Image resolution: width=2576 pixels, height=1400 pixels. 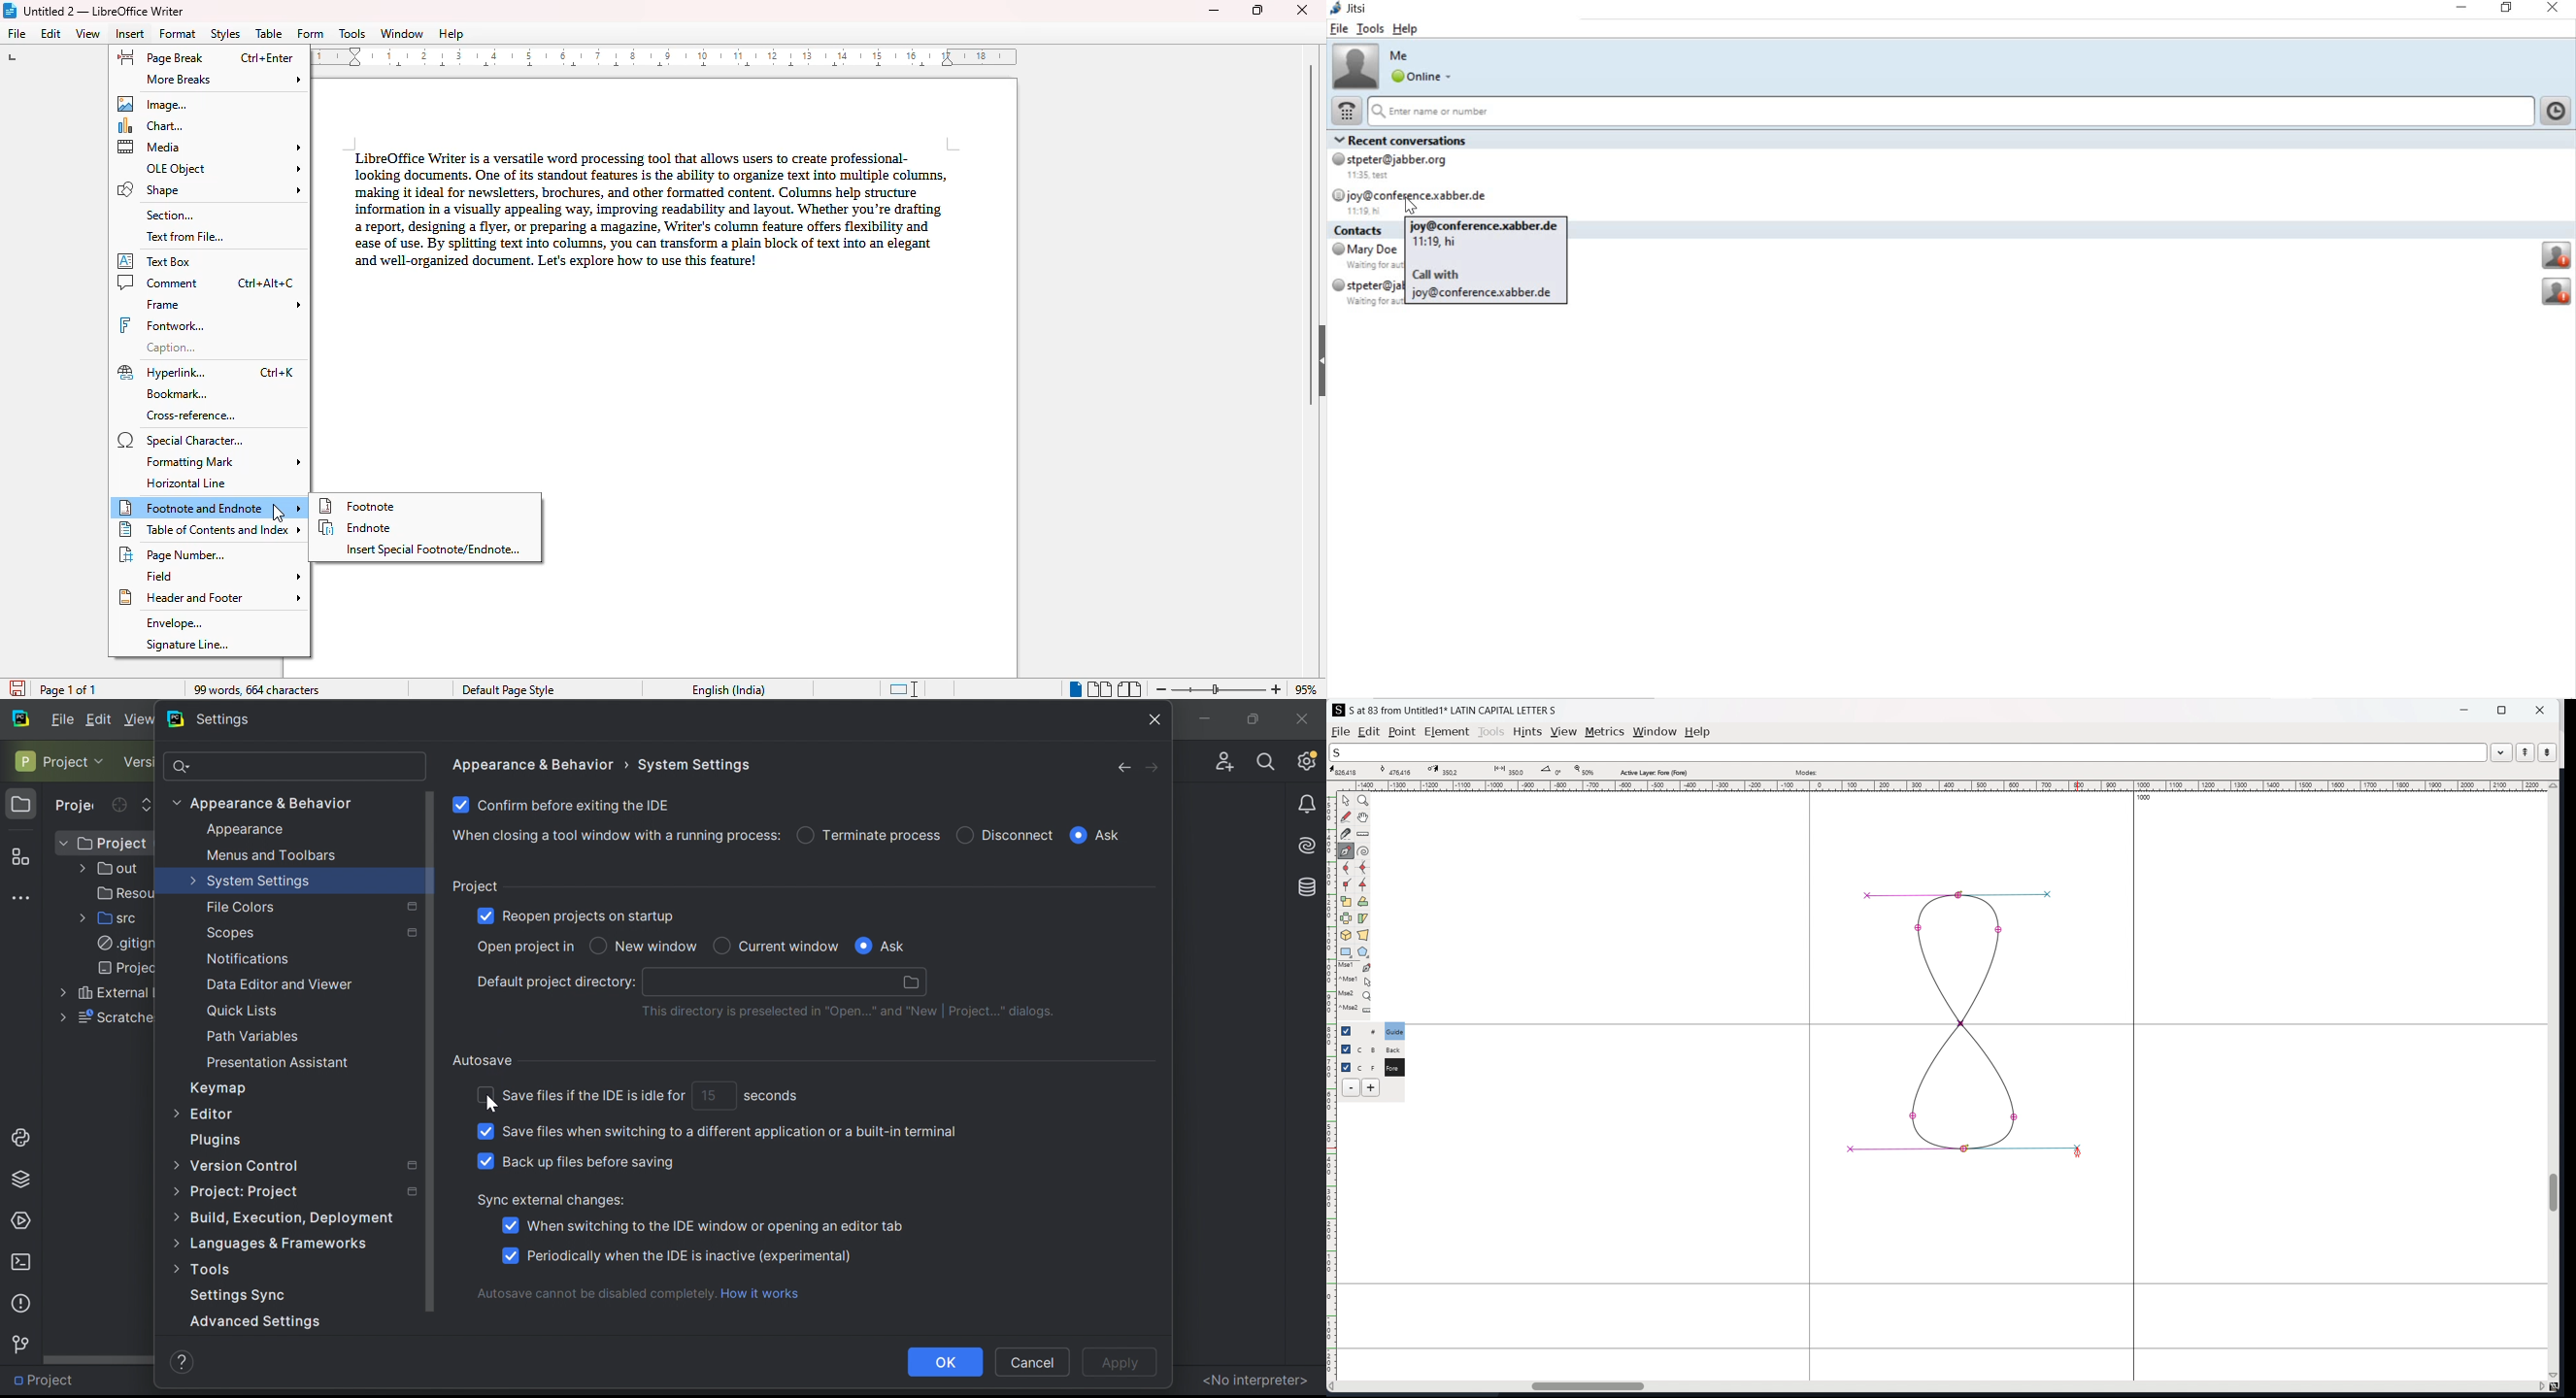 What do you see at coordinates (508, 1255) in the screenshot?
I see `Checkbox` at bounding box center [508, 1255].